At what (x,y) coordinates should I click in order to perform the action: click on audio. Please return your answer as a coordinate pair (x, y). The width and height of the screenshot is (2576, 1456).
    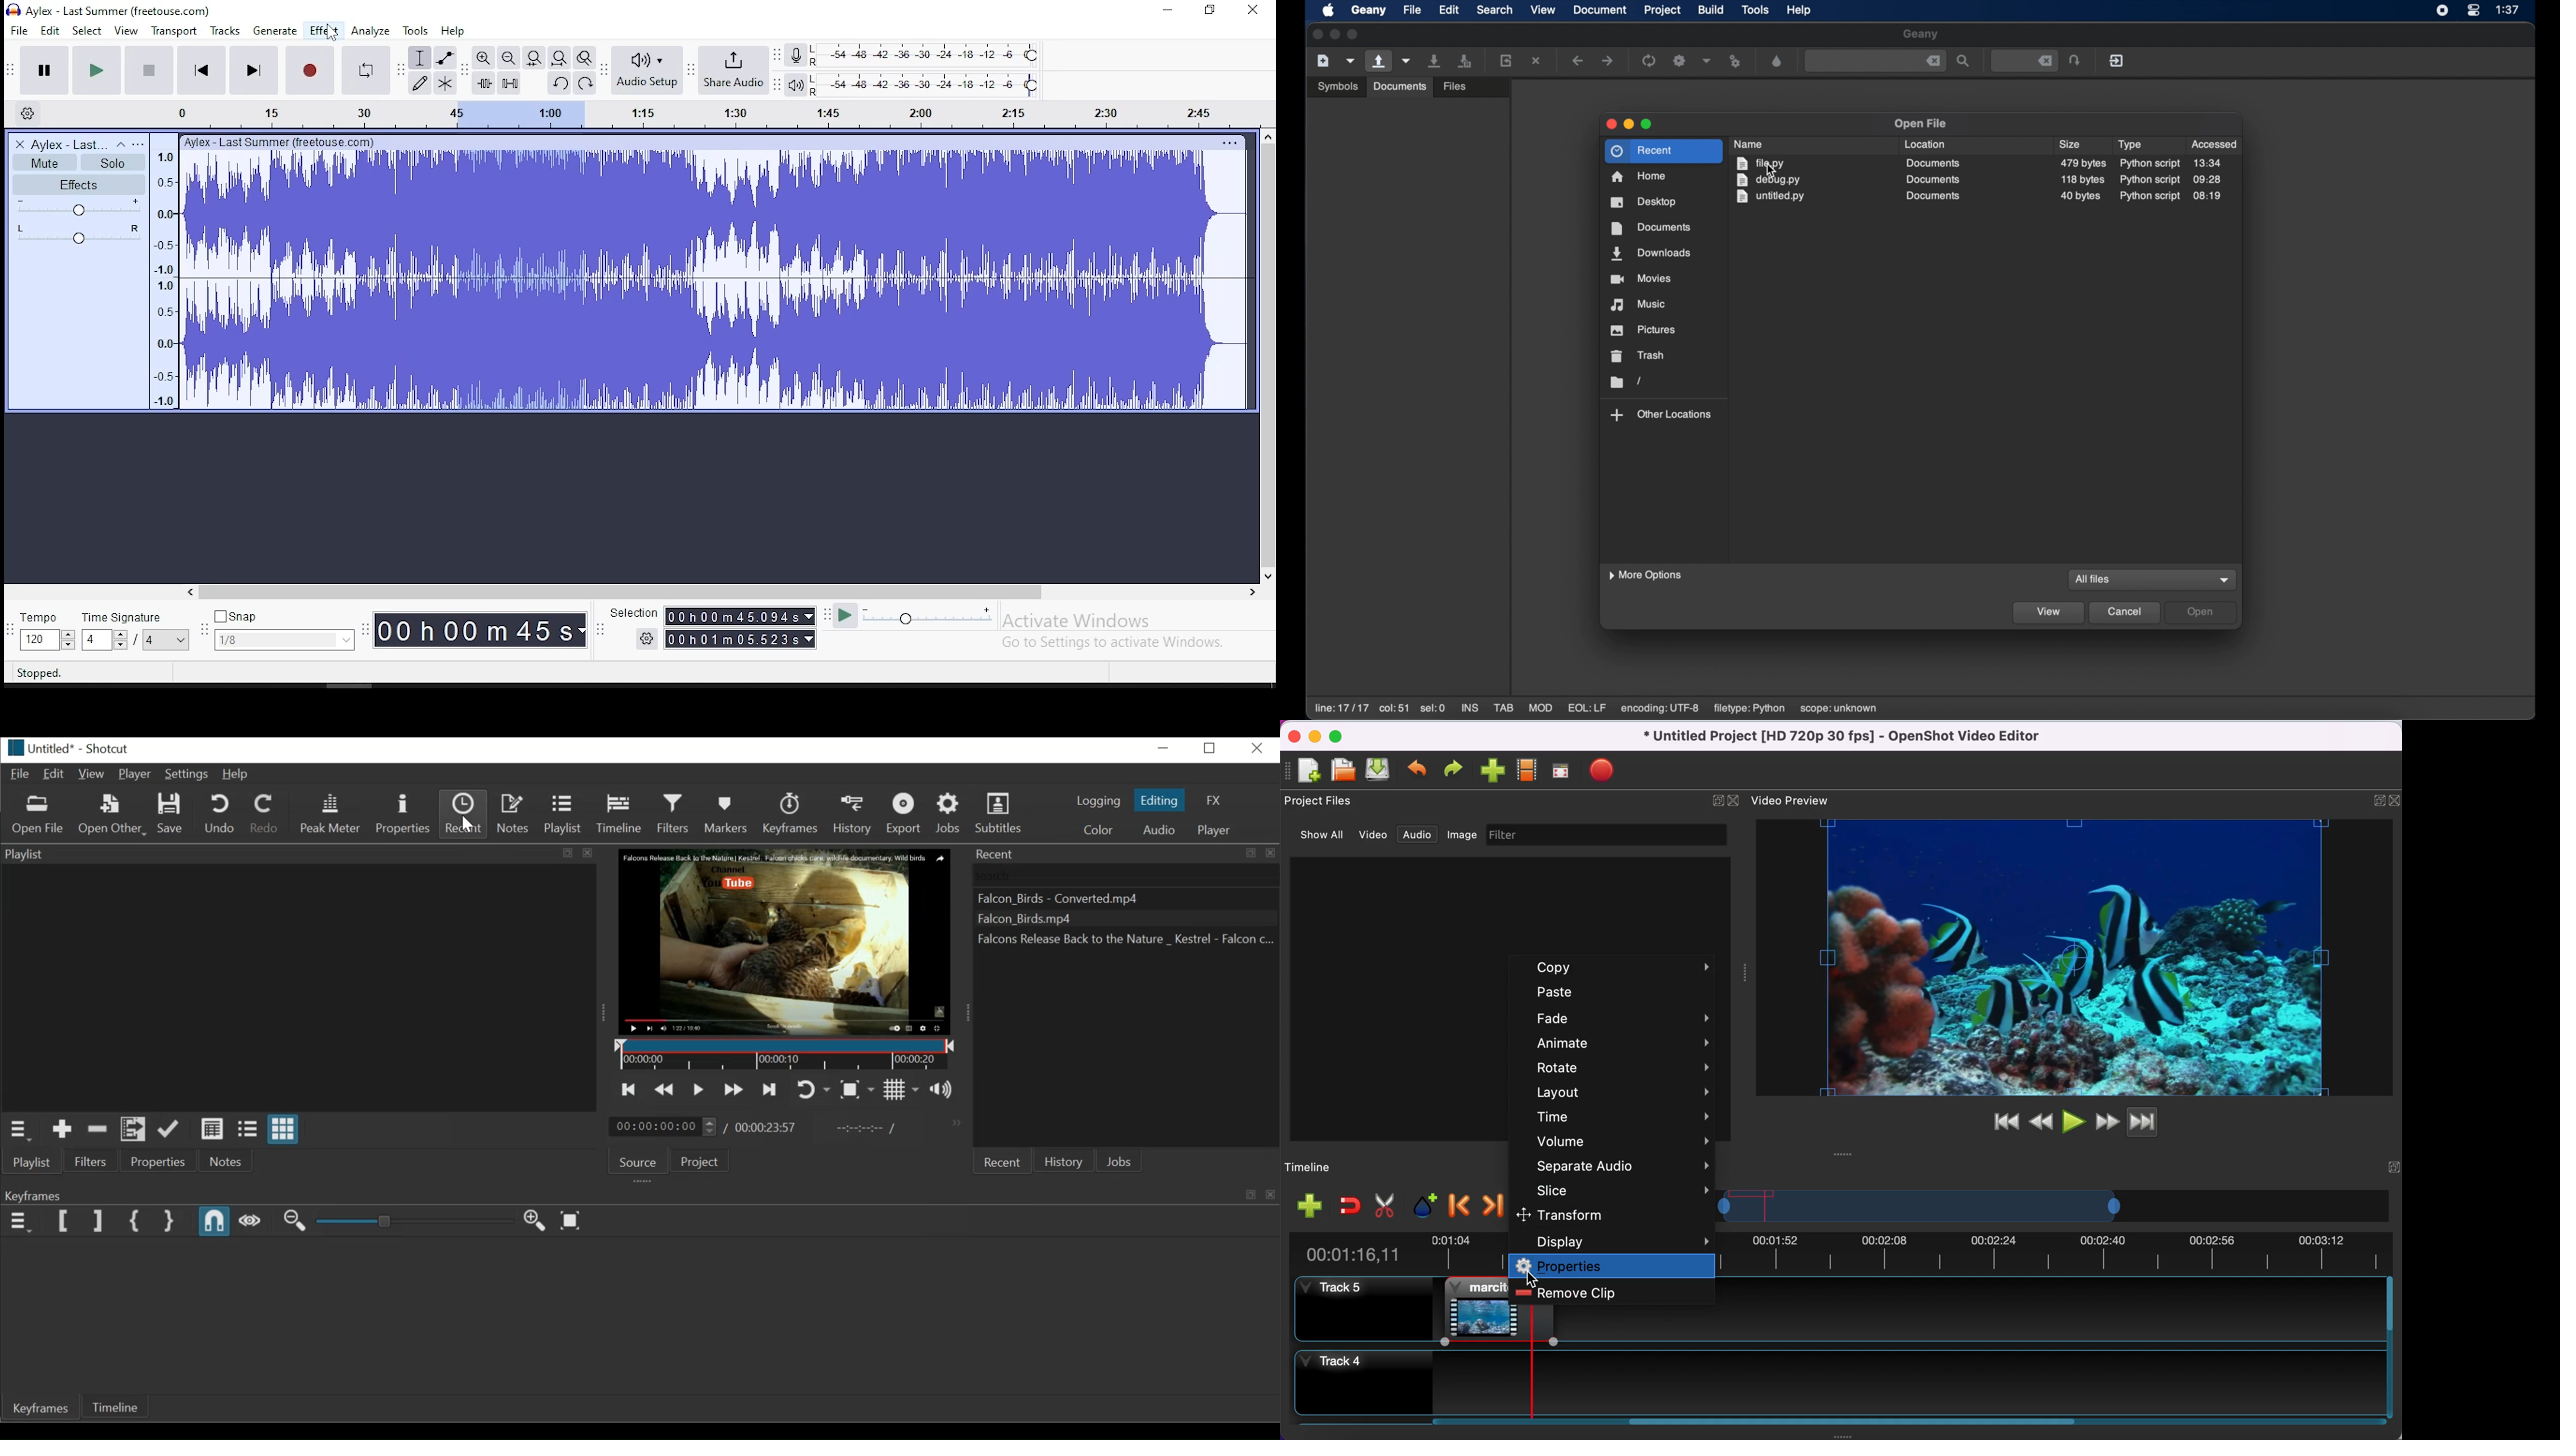
    Looking at the image, I should click on (70, 145).